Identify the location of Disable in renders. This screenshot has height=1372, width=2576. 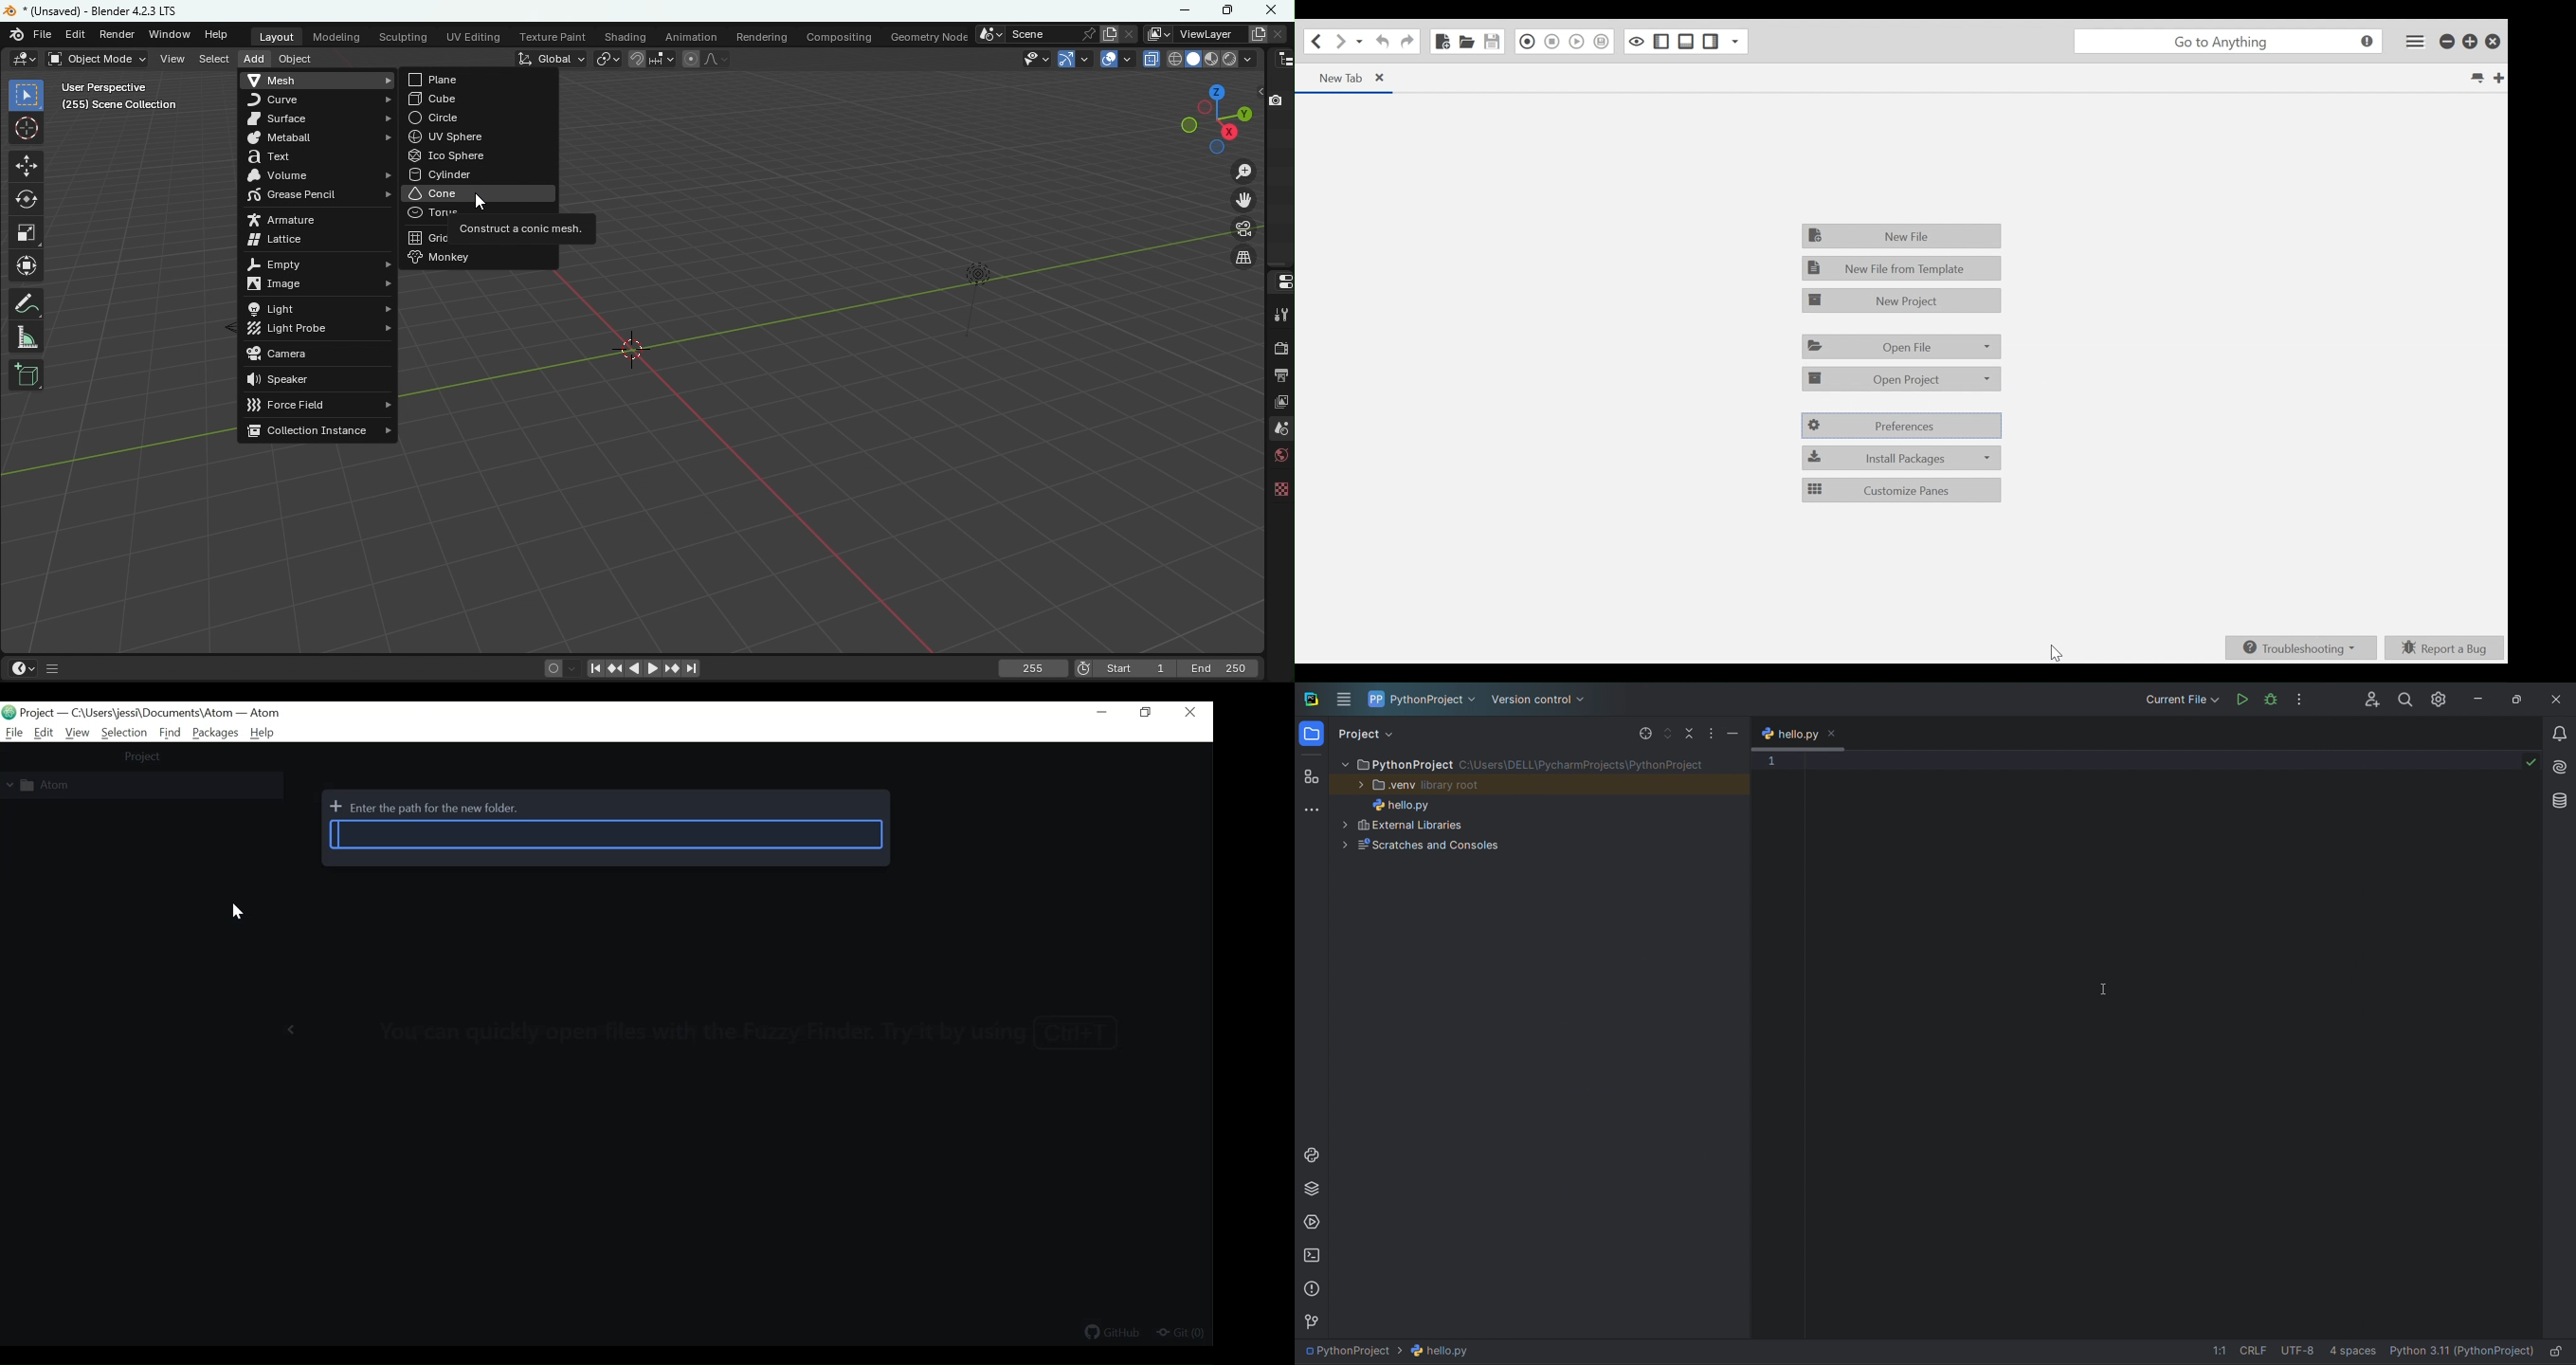
(1279, 99).